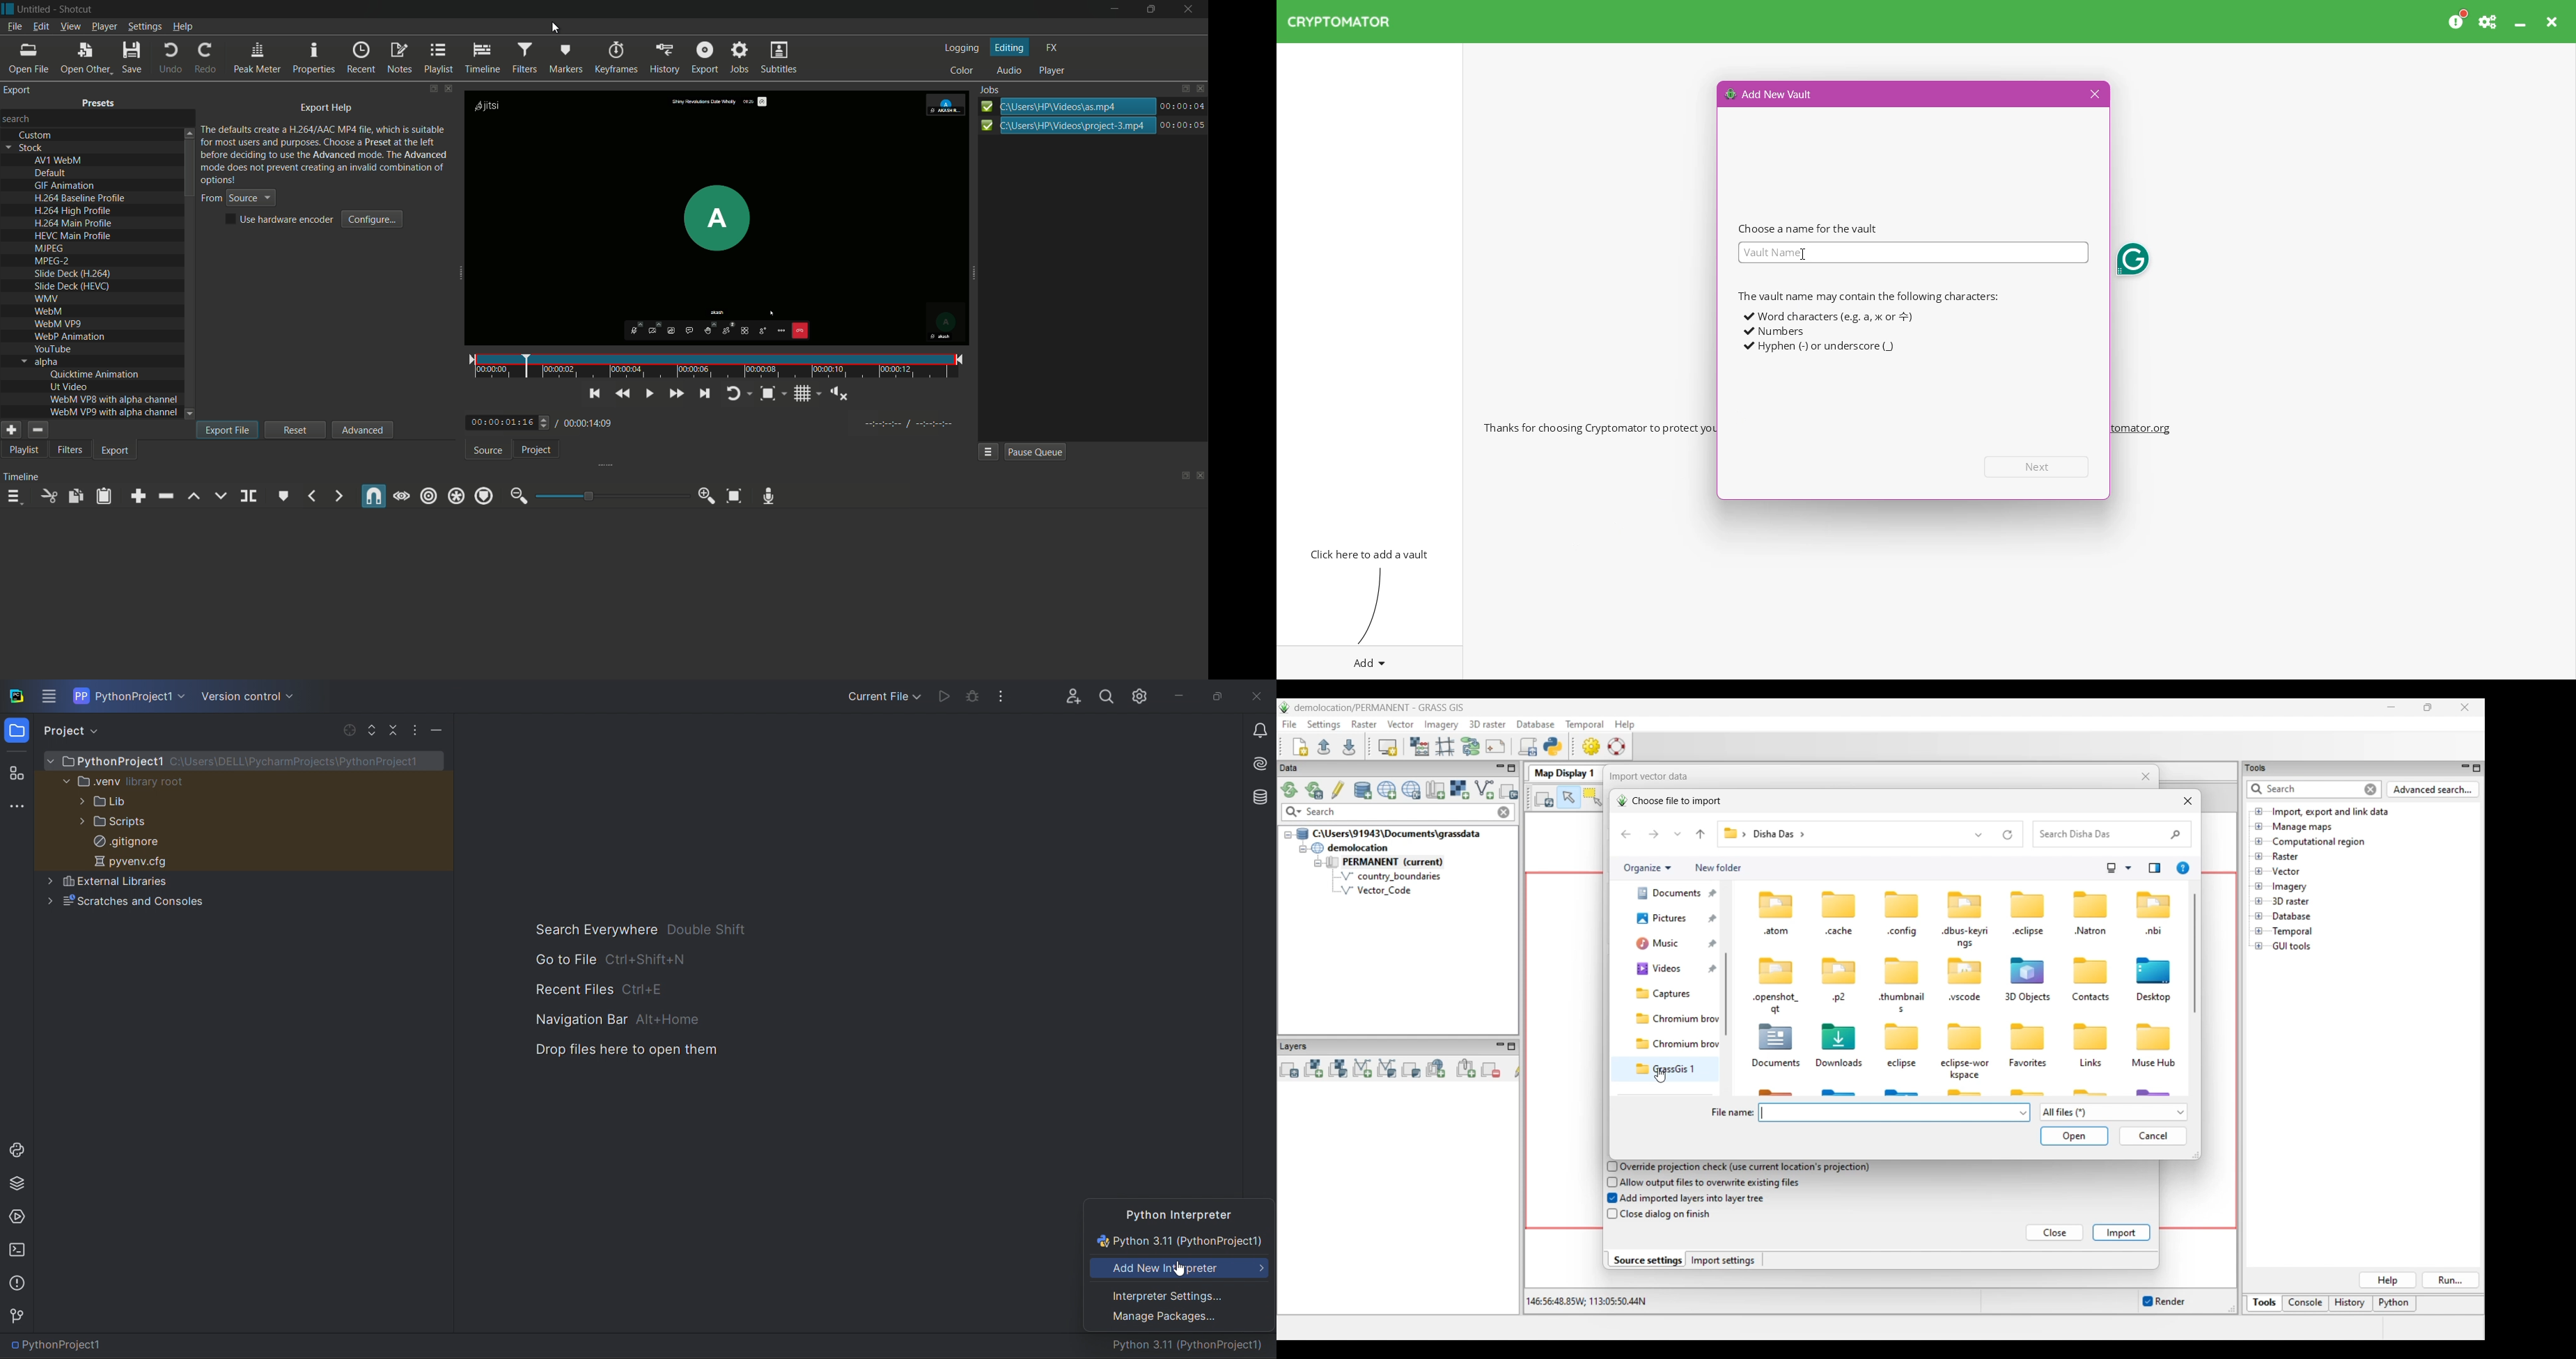 Image resolution: width=2576 pixels, height=1372 pixels. I want to click on version control, so click(245, 697).